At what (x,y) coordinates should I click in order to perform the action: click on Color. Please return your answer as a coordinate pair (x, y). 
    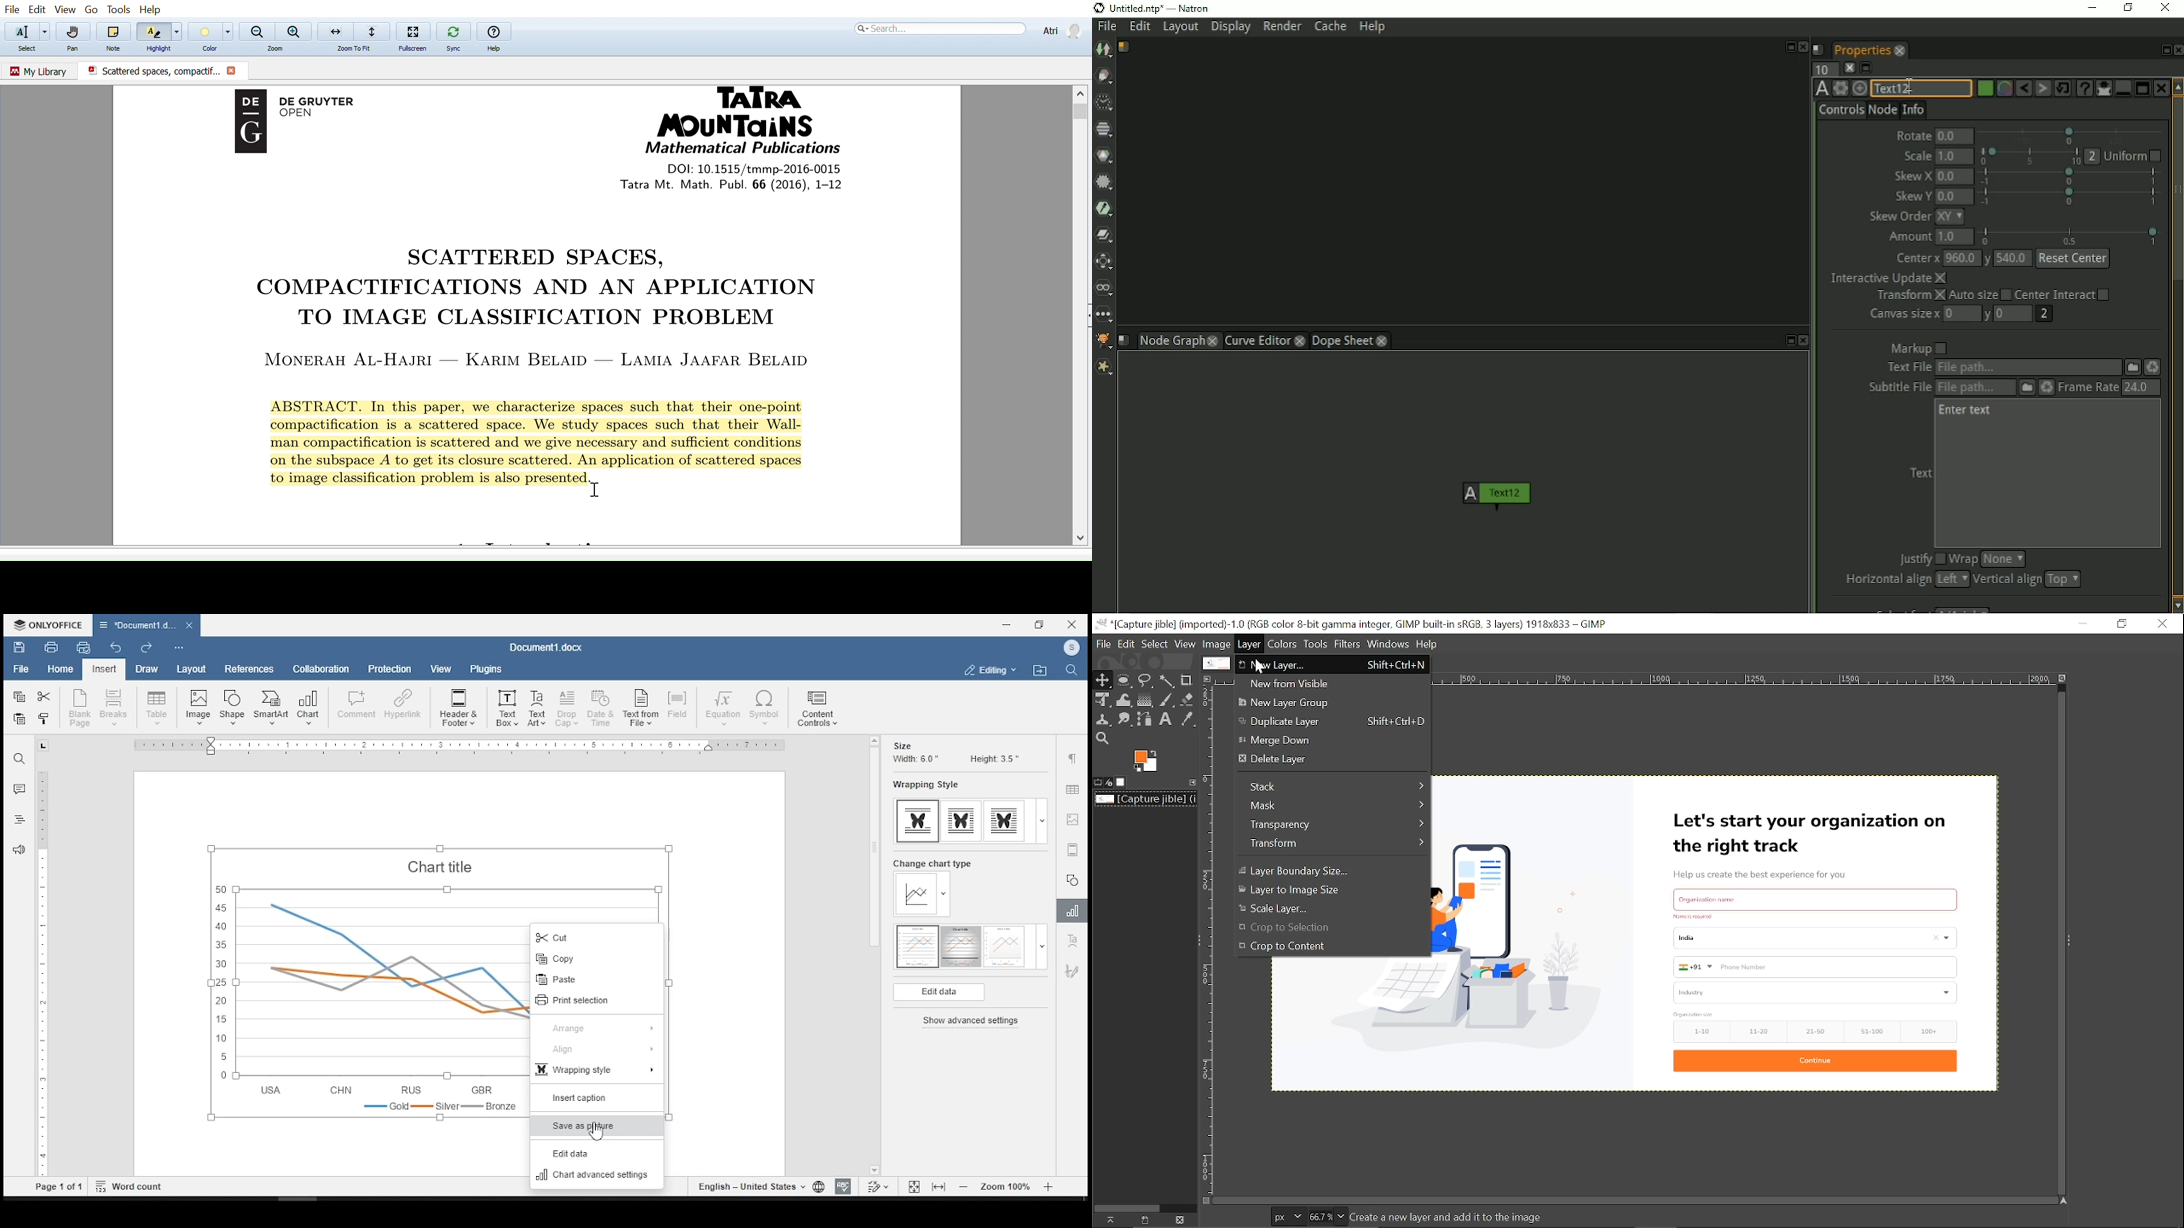
    Looking at the image, I should click on (206, 50).